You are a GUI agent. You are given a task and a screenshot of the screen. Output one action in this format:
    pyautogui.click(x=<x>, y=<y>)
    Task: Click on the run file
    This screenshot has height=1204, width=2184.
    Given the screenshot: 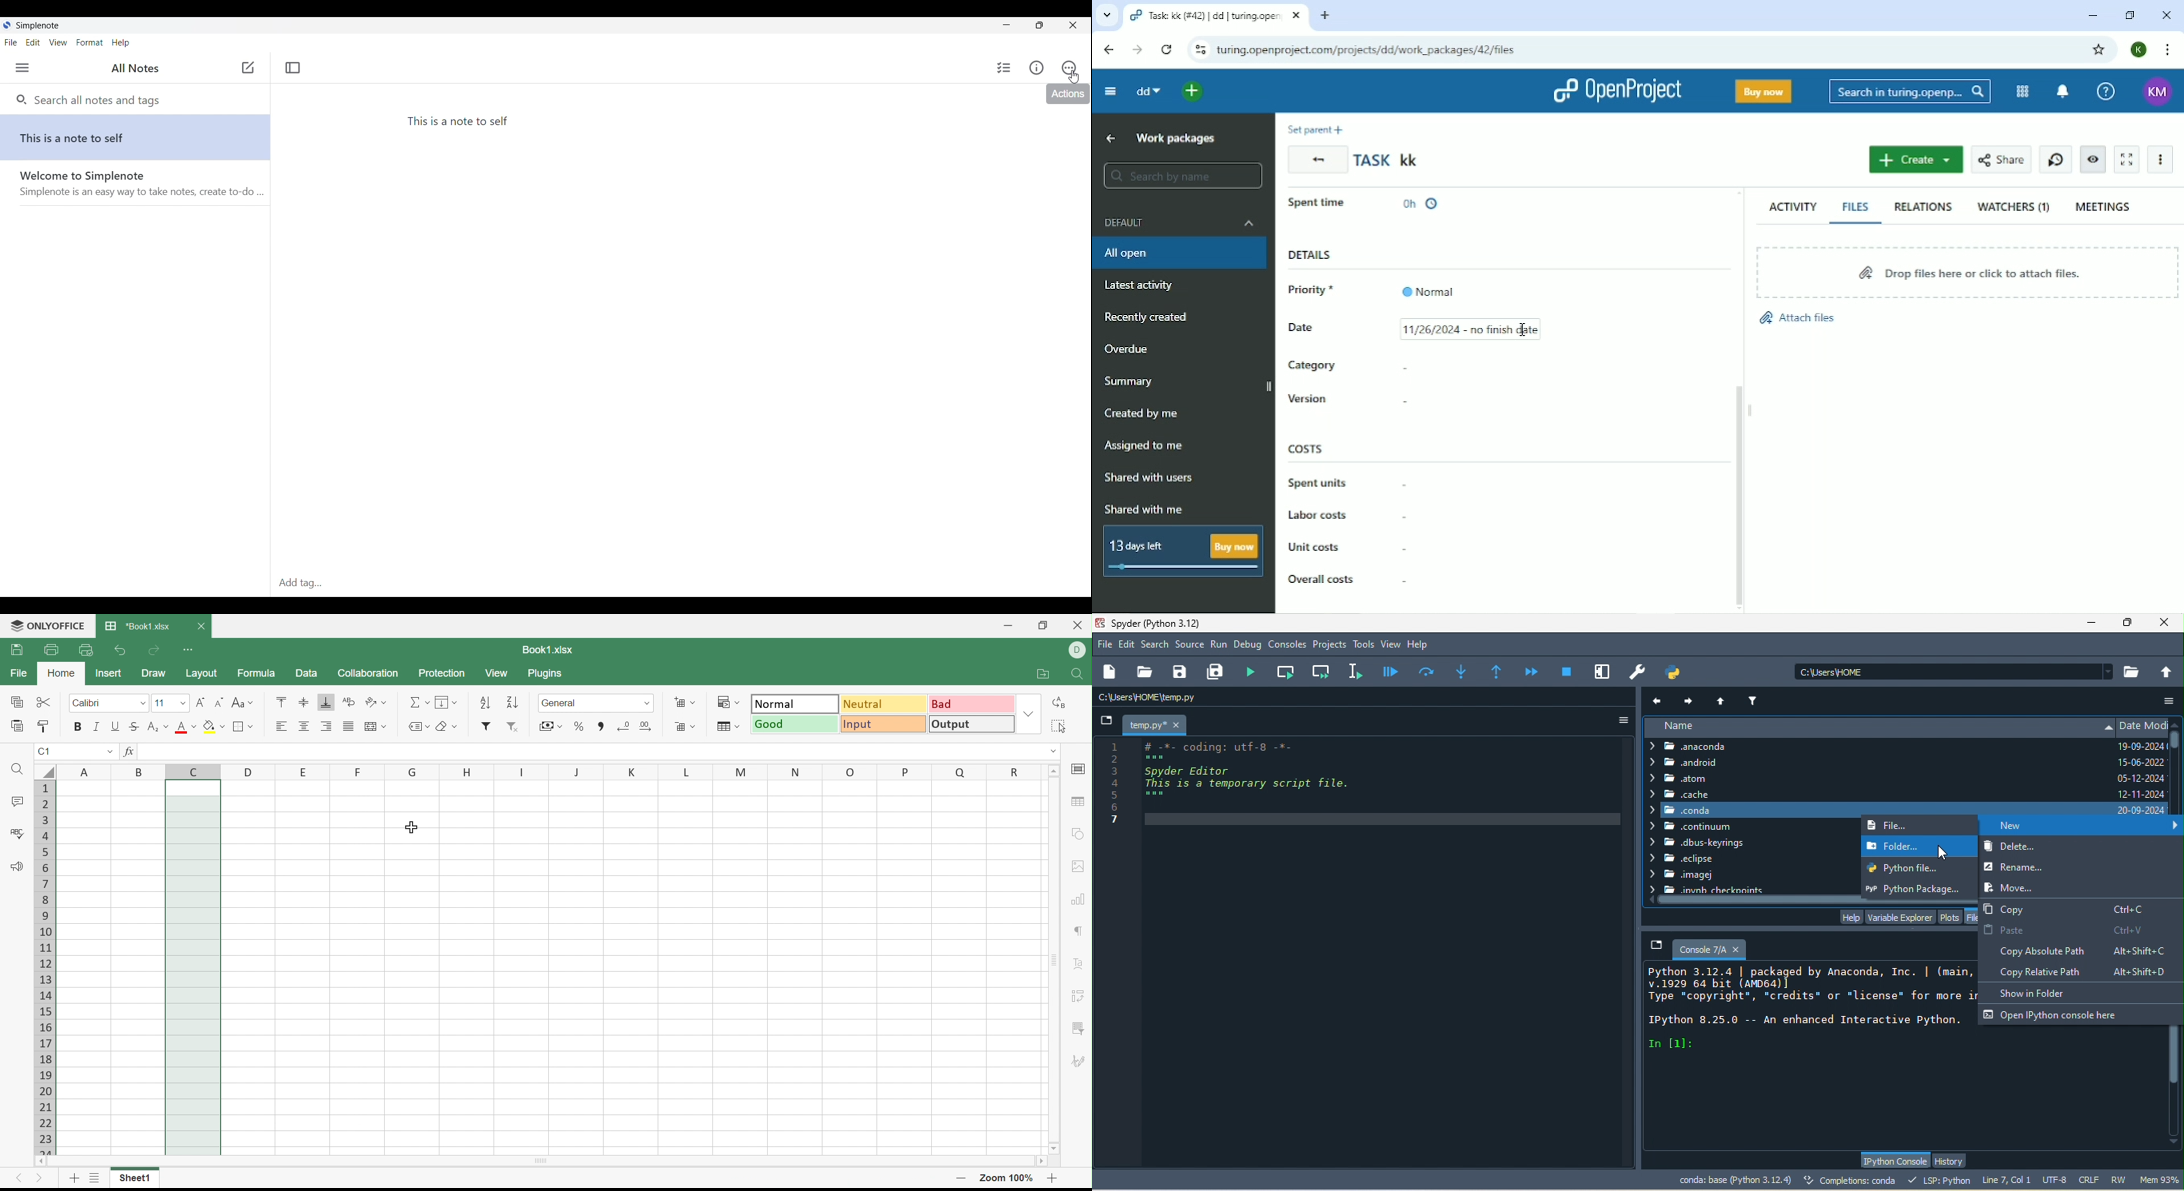 What is the action you would take?
    pyautogui.click(x=1255, y=672)
    